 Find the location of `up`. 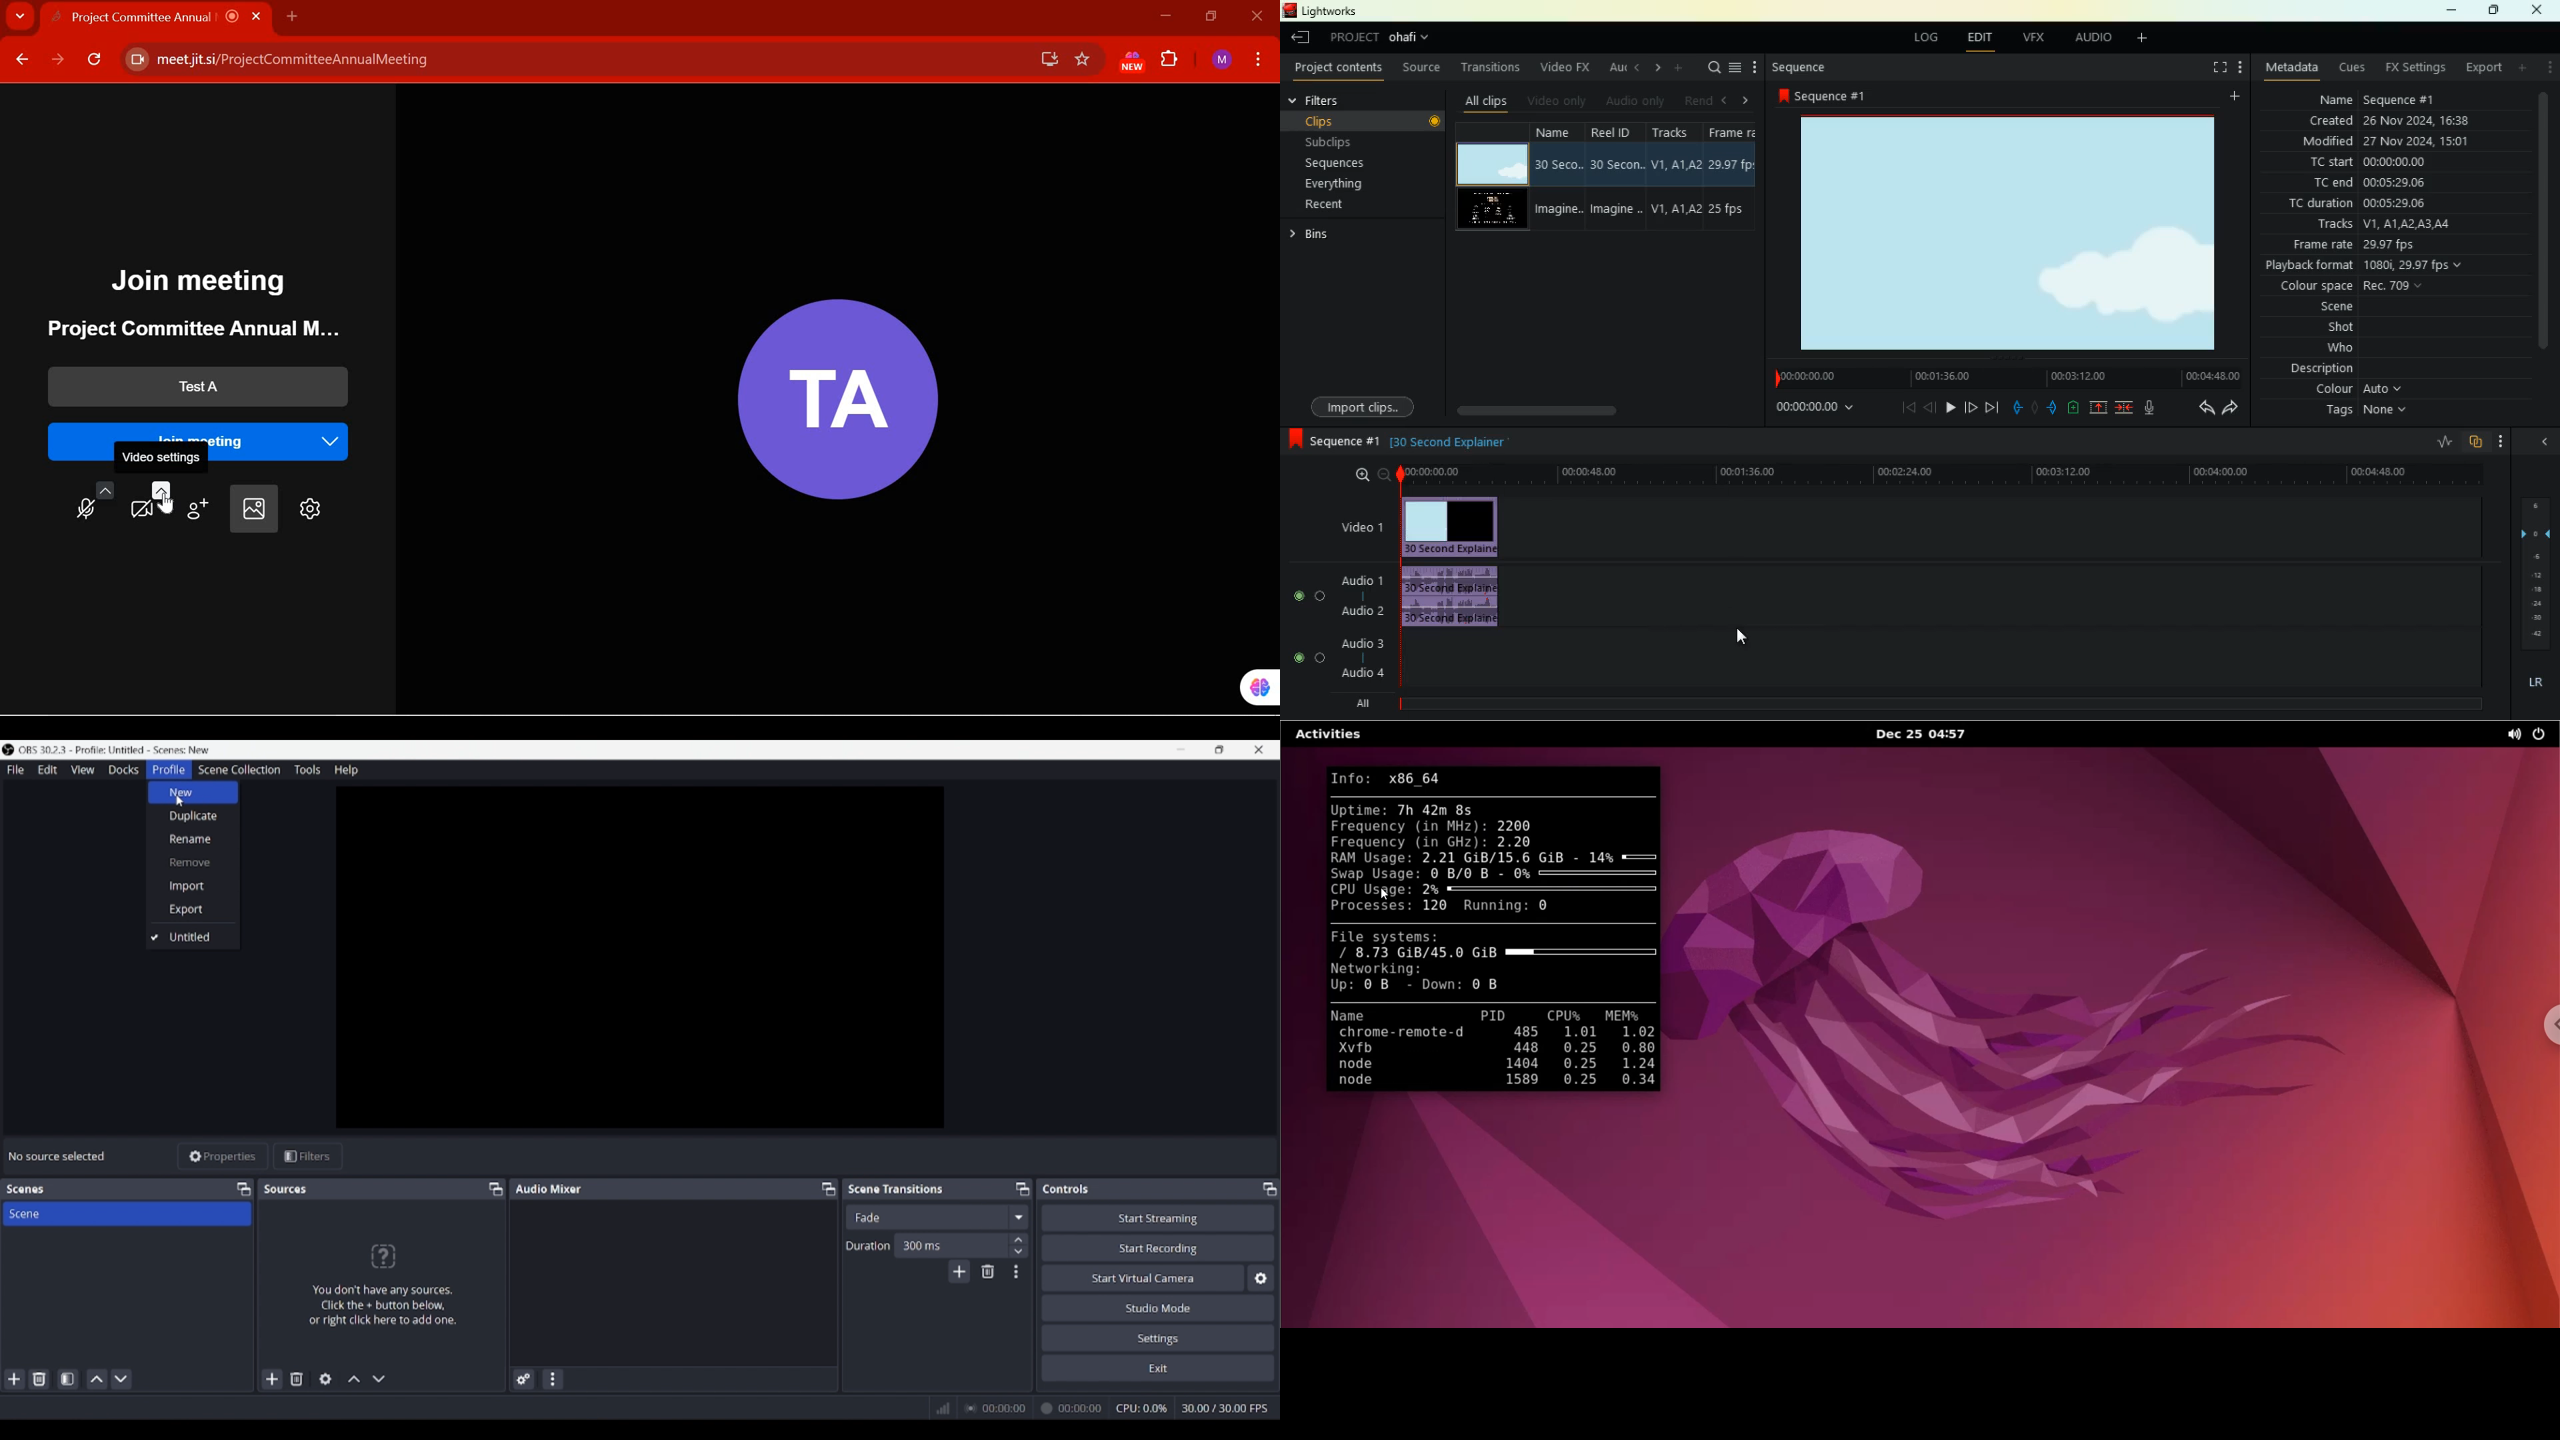

up is located at coordinates (2095, 408).